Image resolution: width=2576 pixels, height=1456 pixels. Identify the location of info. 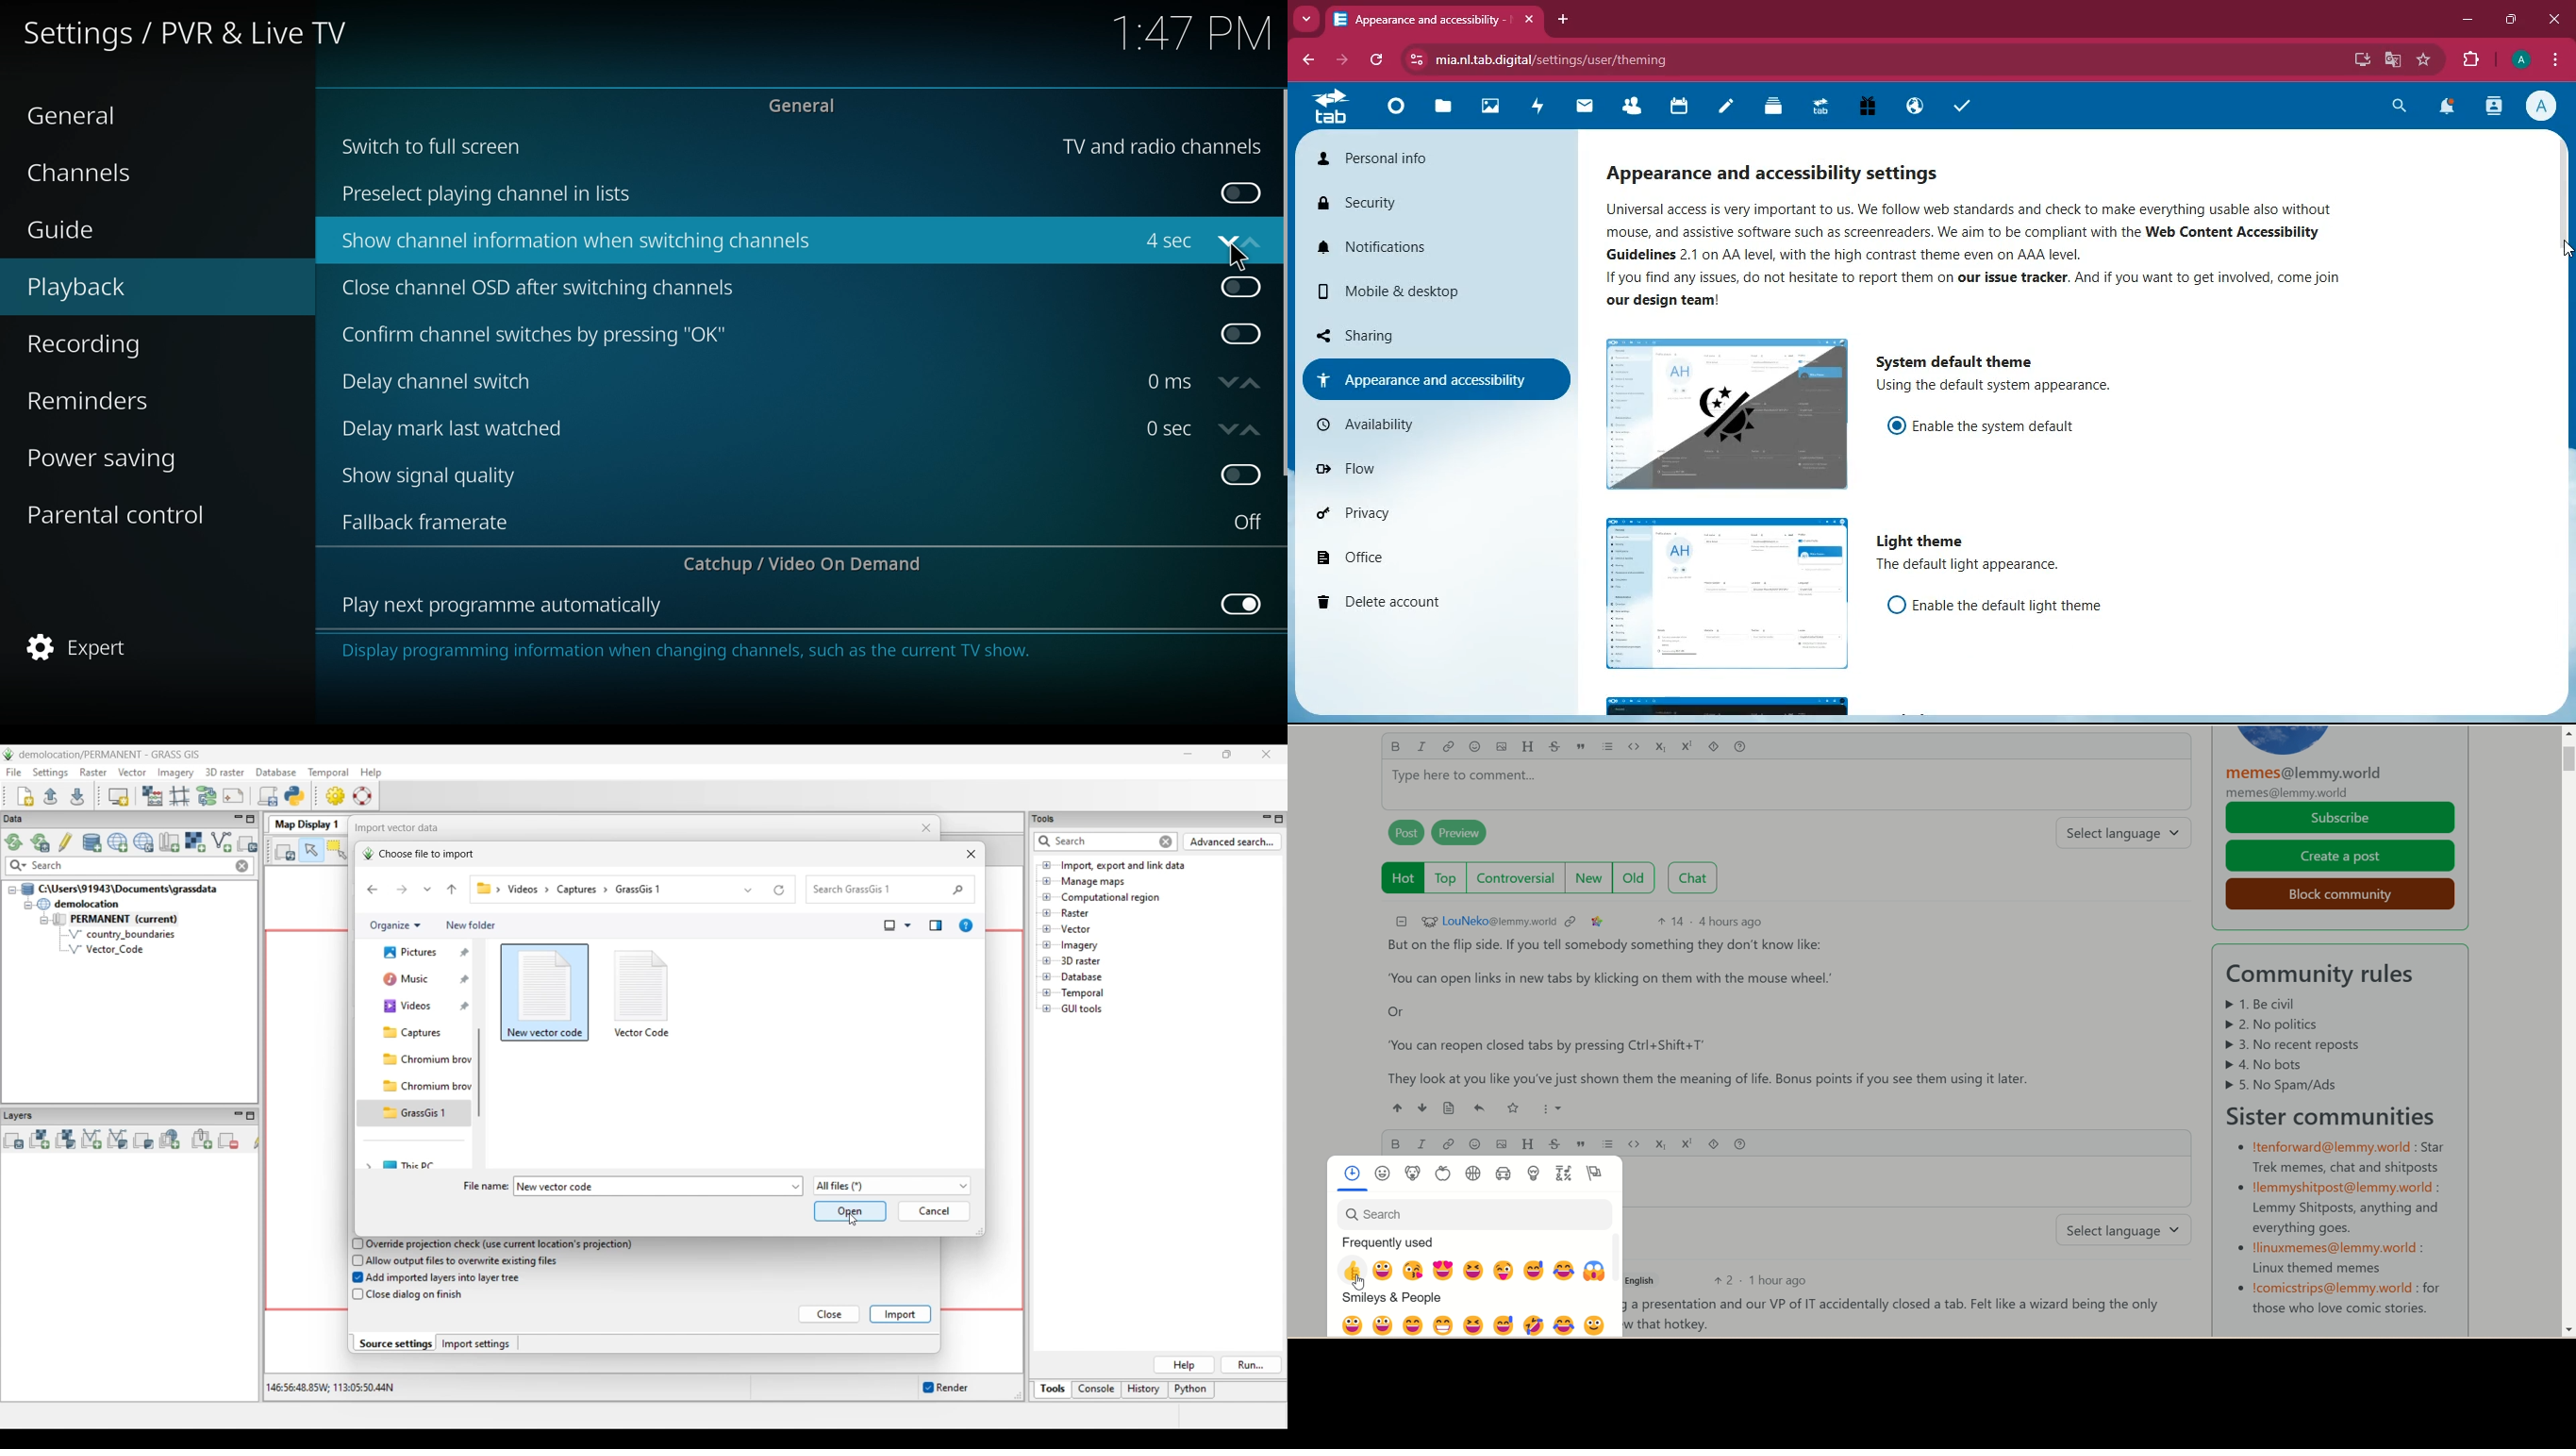
(770, 651).